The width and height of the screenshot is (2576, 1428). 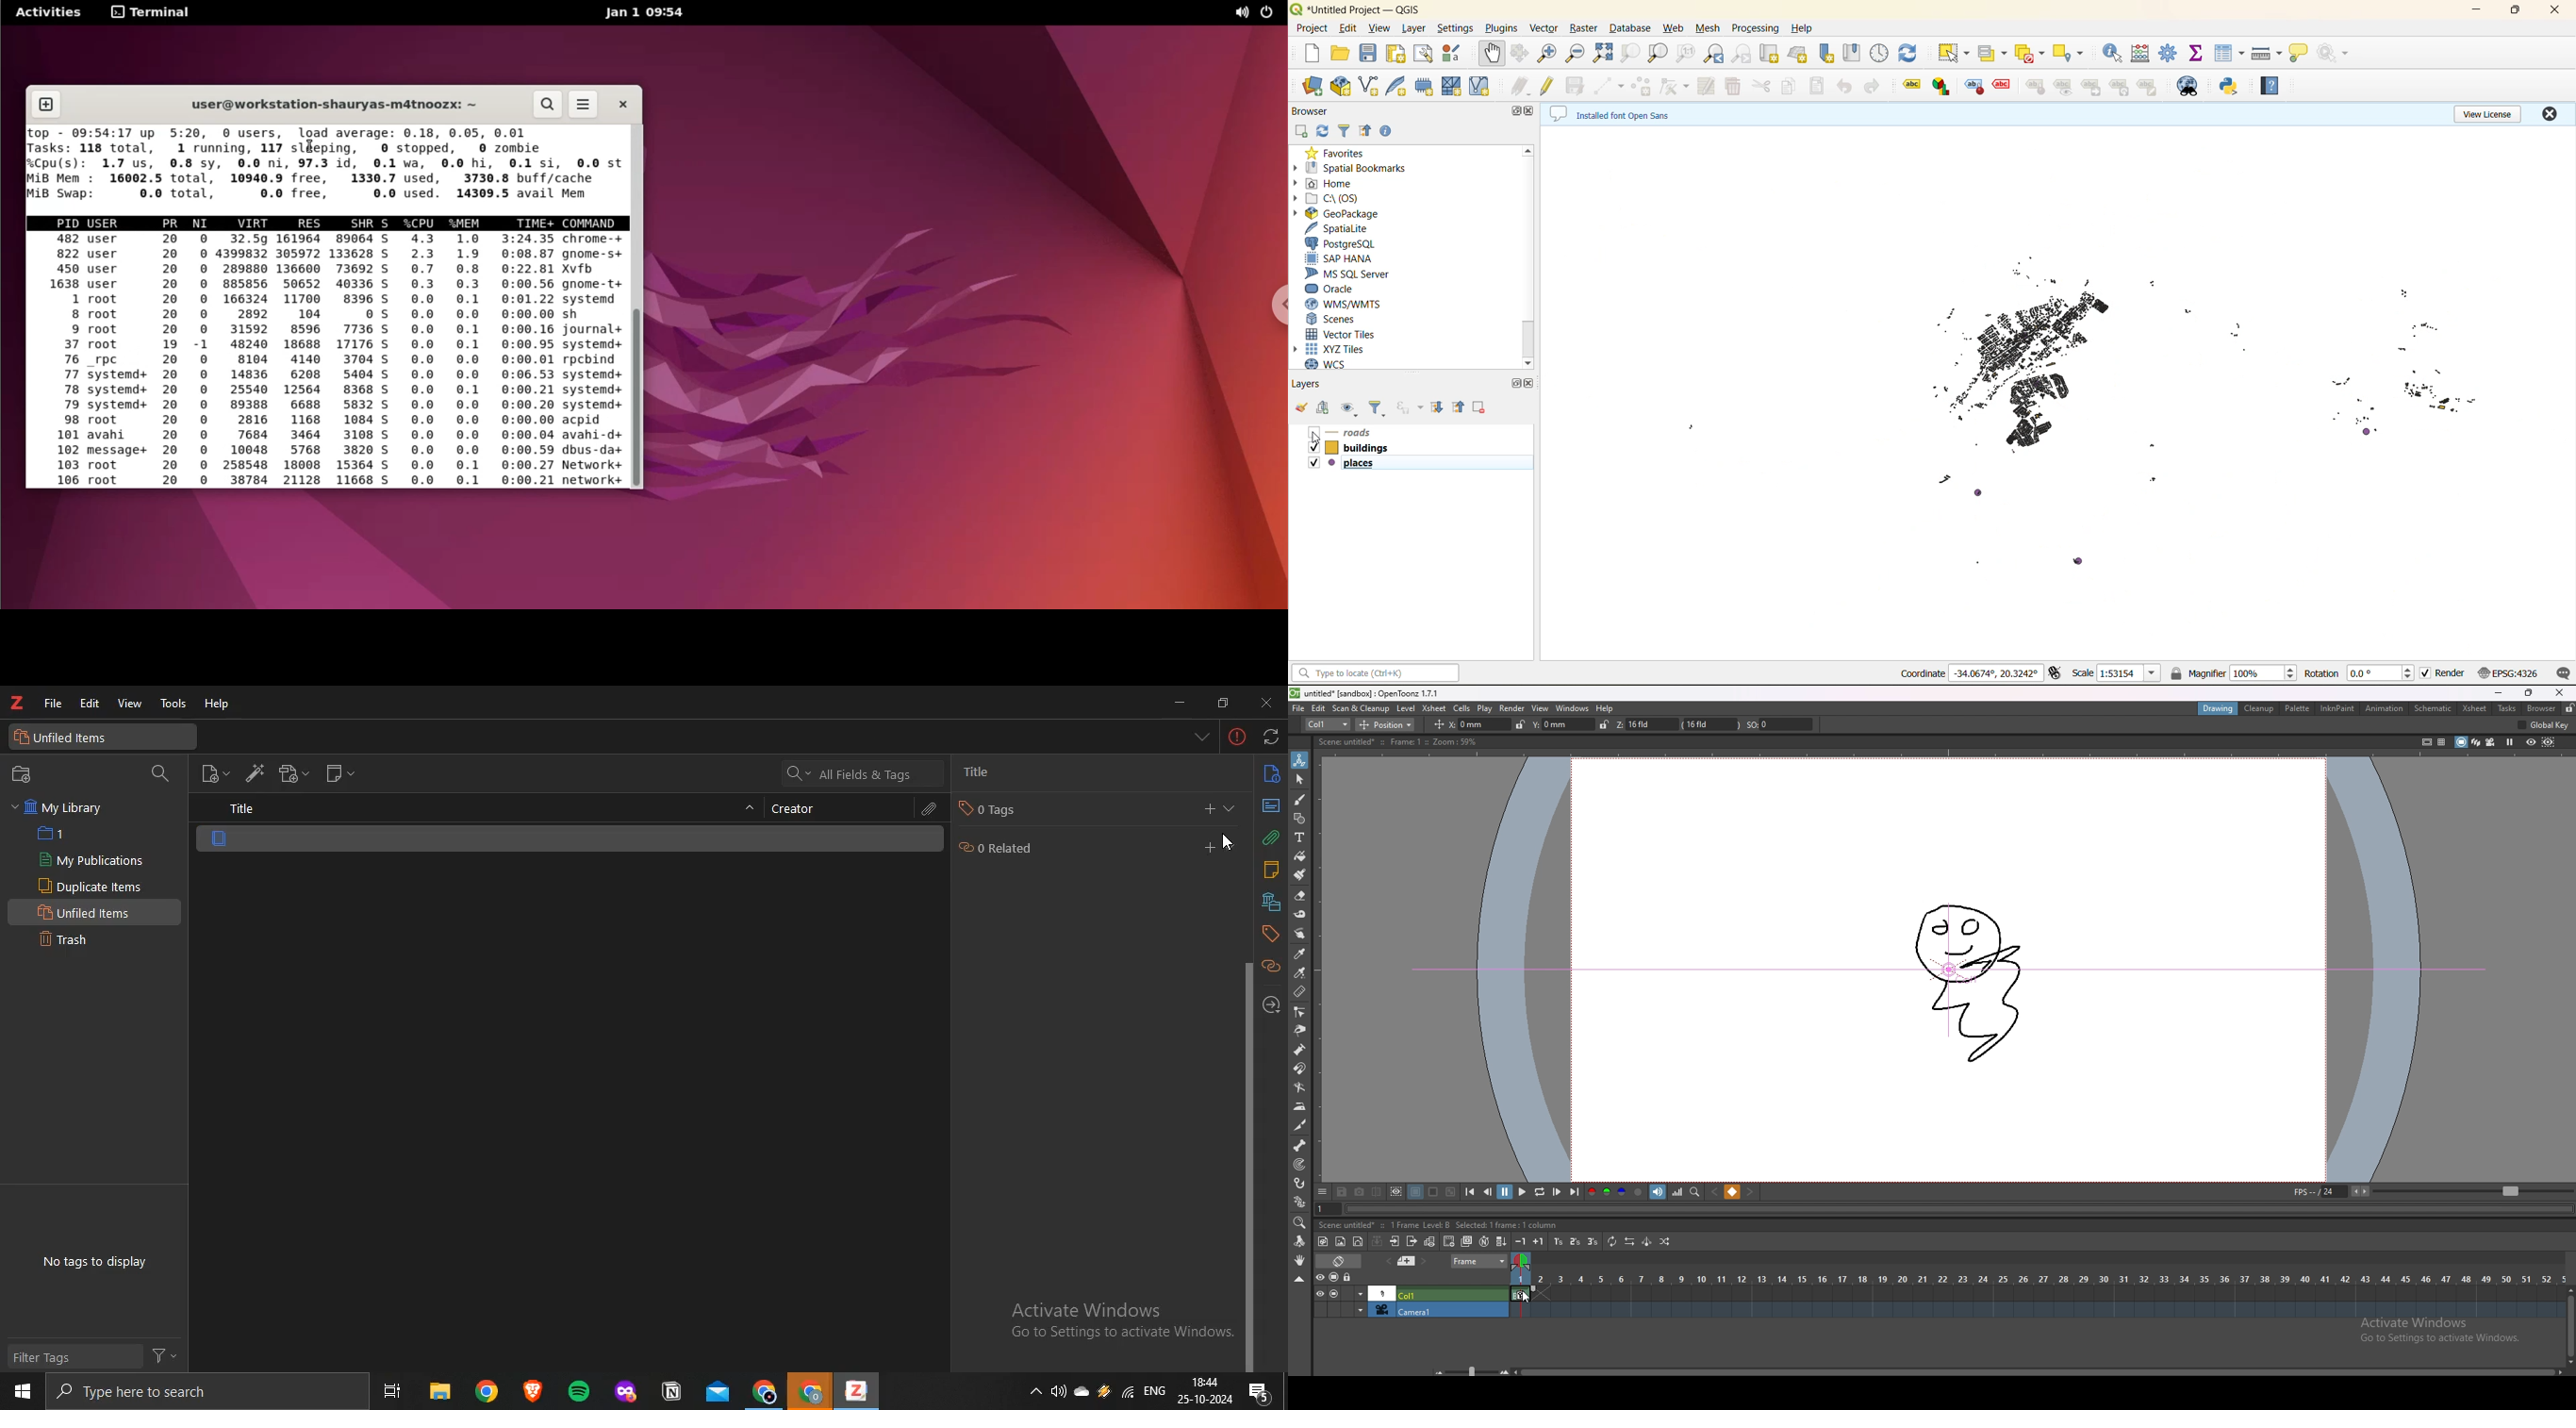 What do you see at coordinates (67, 939) in the screenshot?
I see `trash` at bounding box center [67, 939].